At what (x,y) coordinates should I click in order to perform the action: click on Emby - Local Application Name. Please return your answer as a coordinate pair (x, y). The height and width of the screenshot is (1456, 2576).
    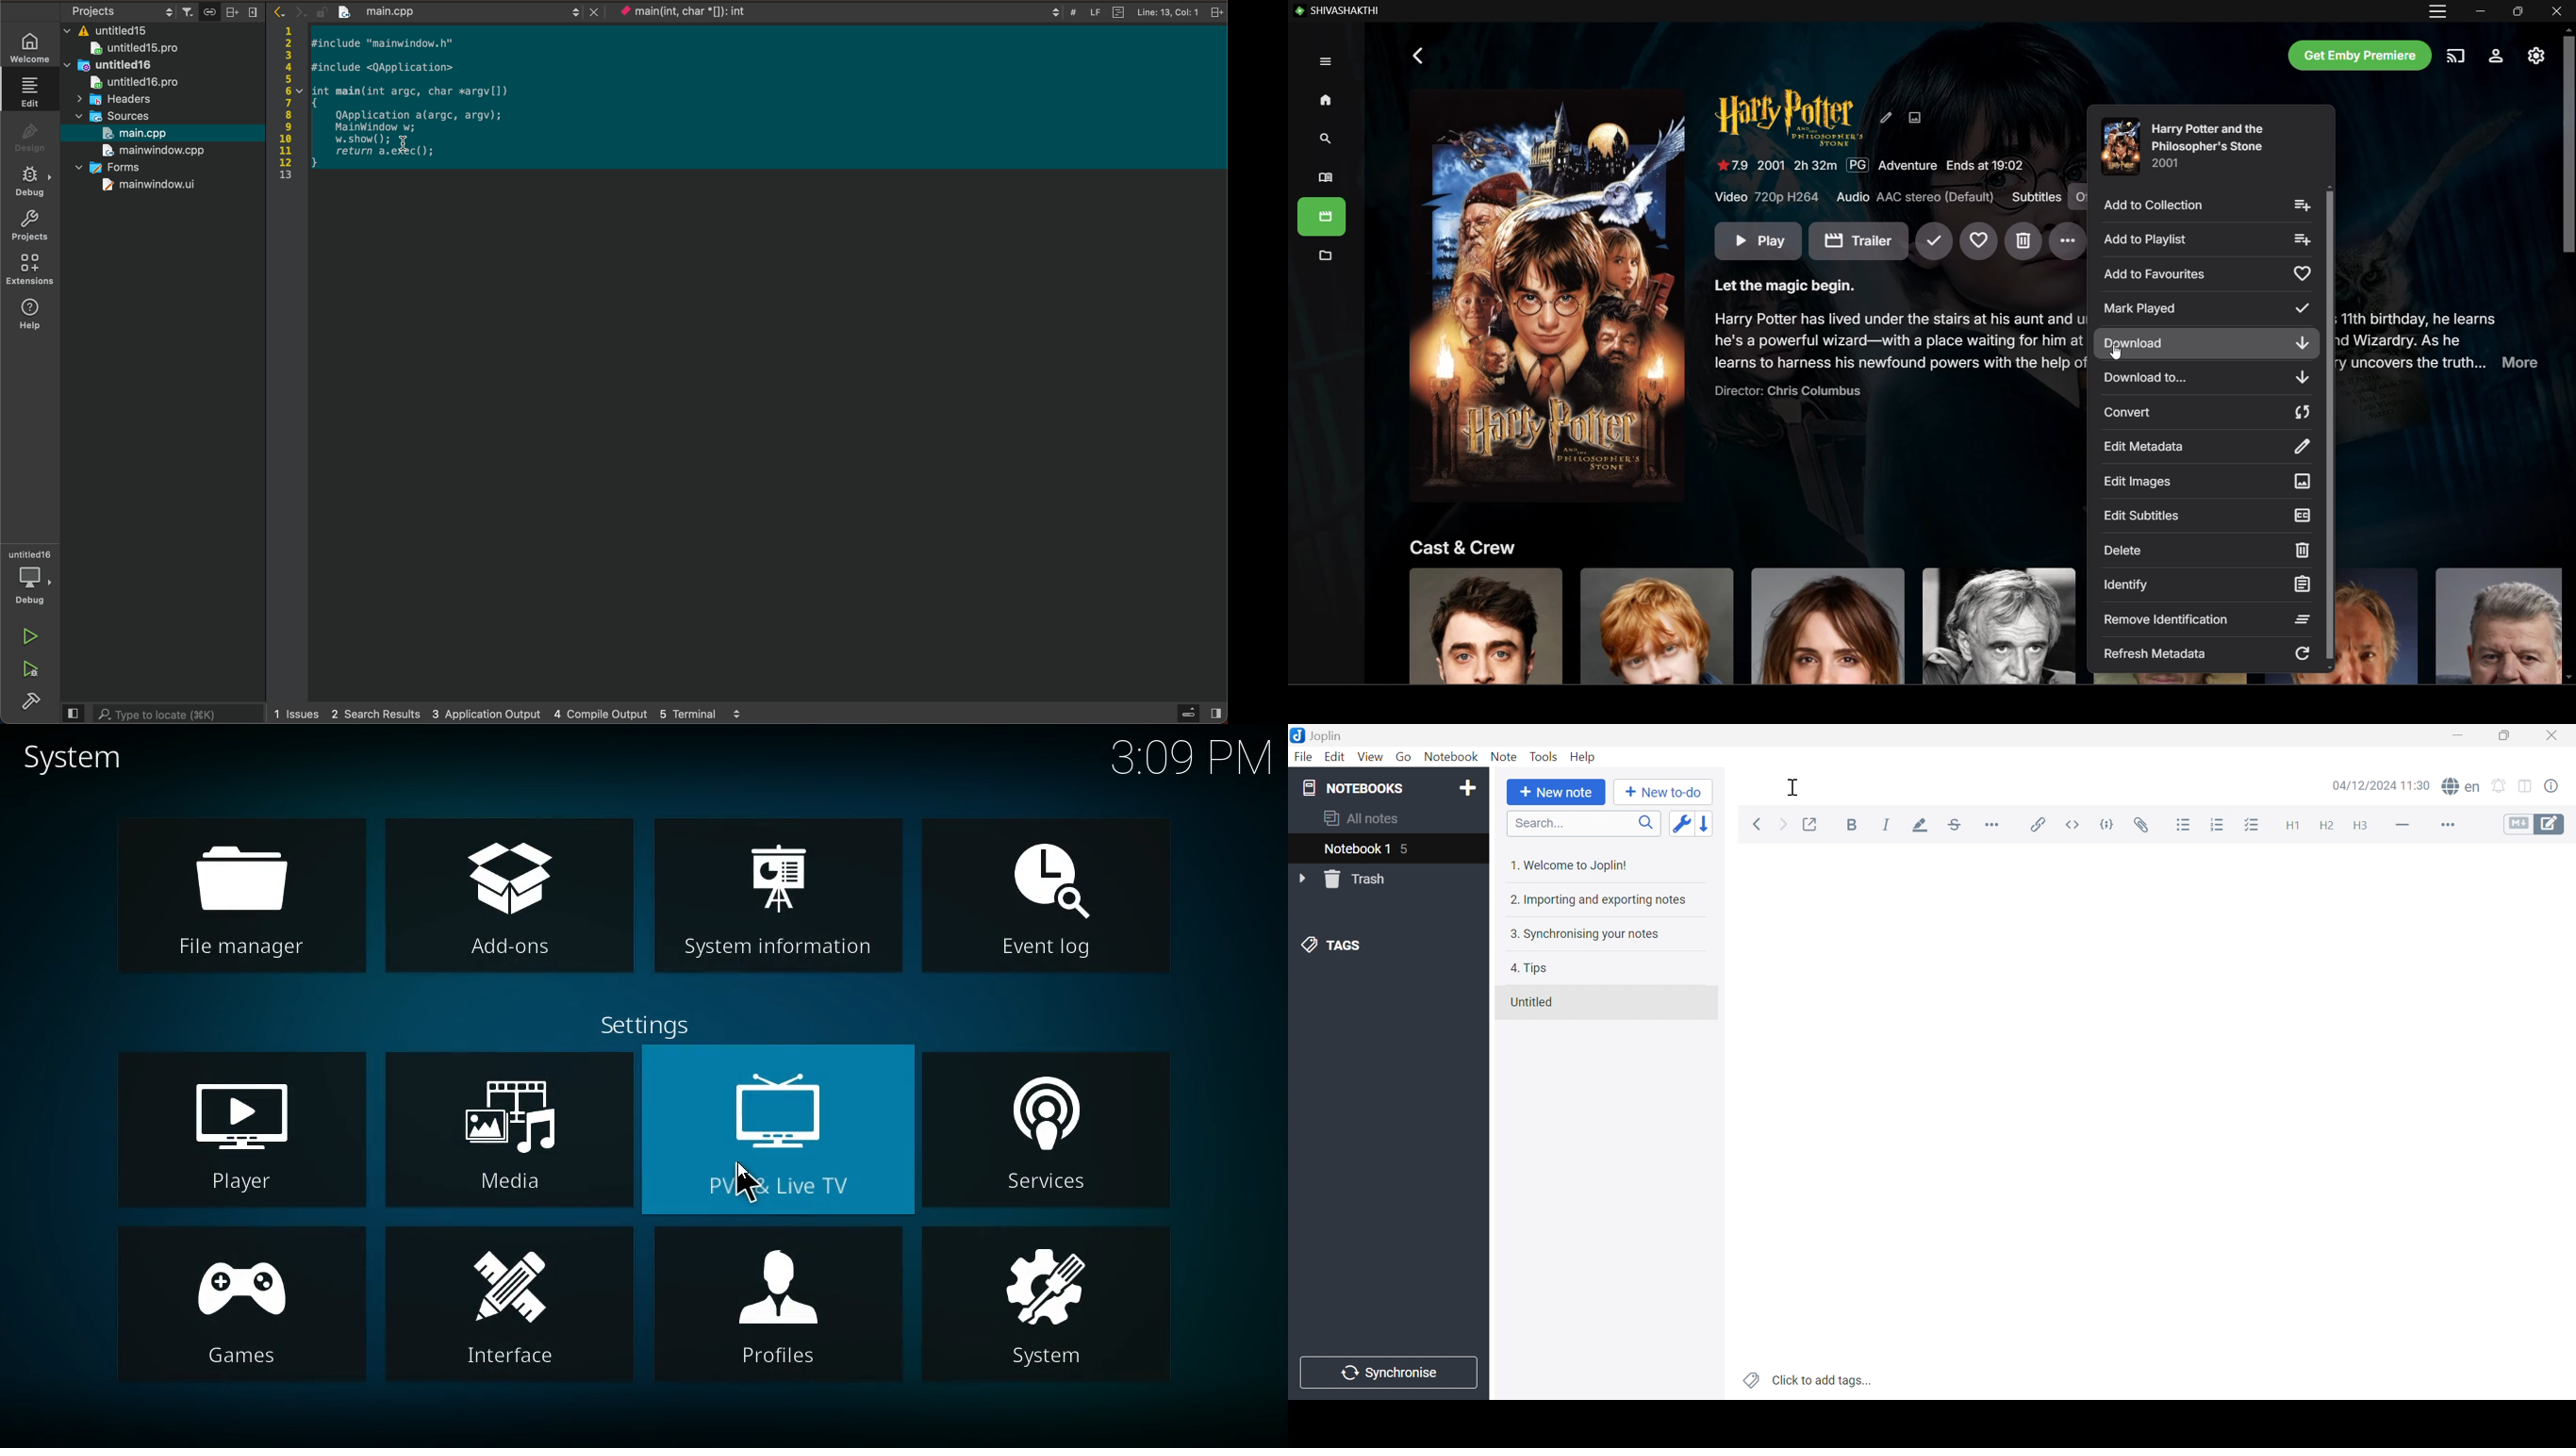
    Looking at the image, I should click on (1340, 10).